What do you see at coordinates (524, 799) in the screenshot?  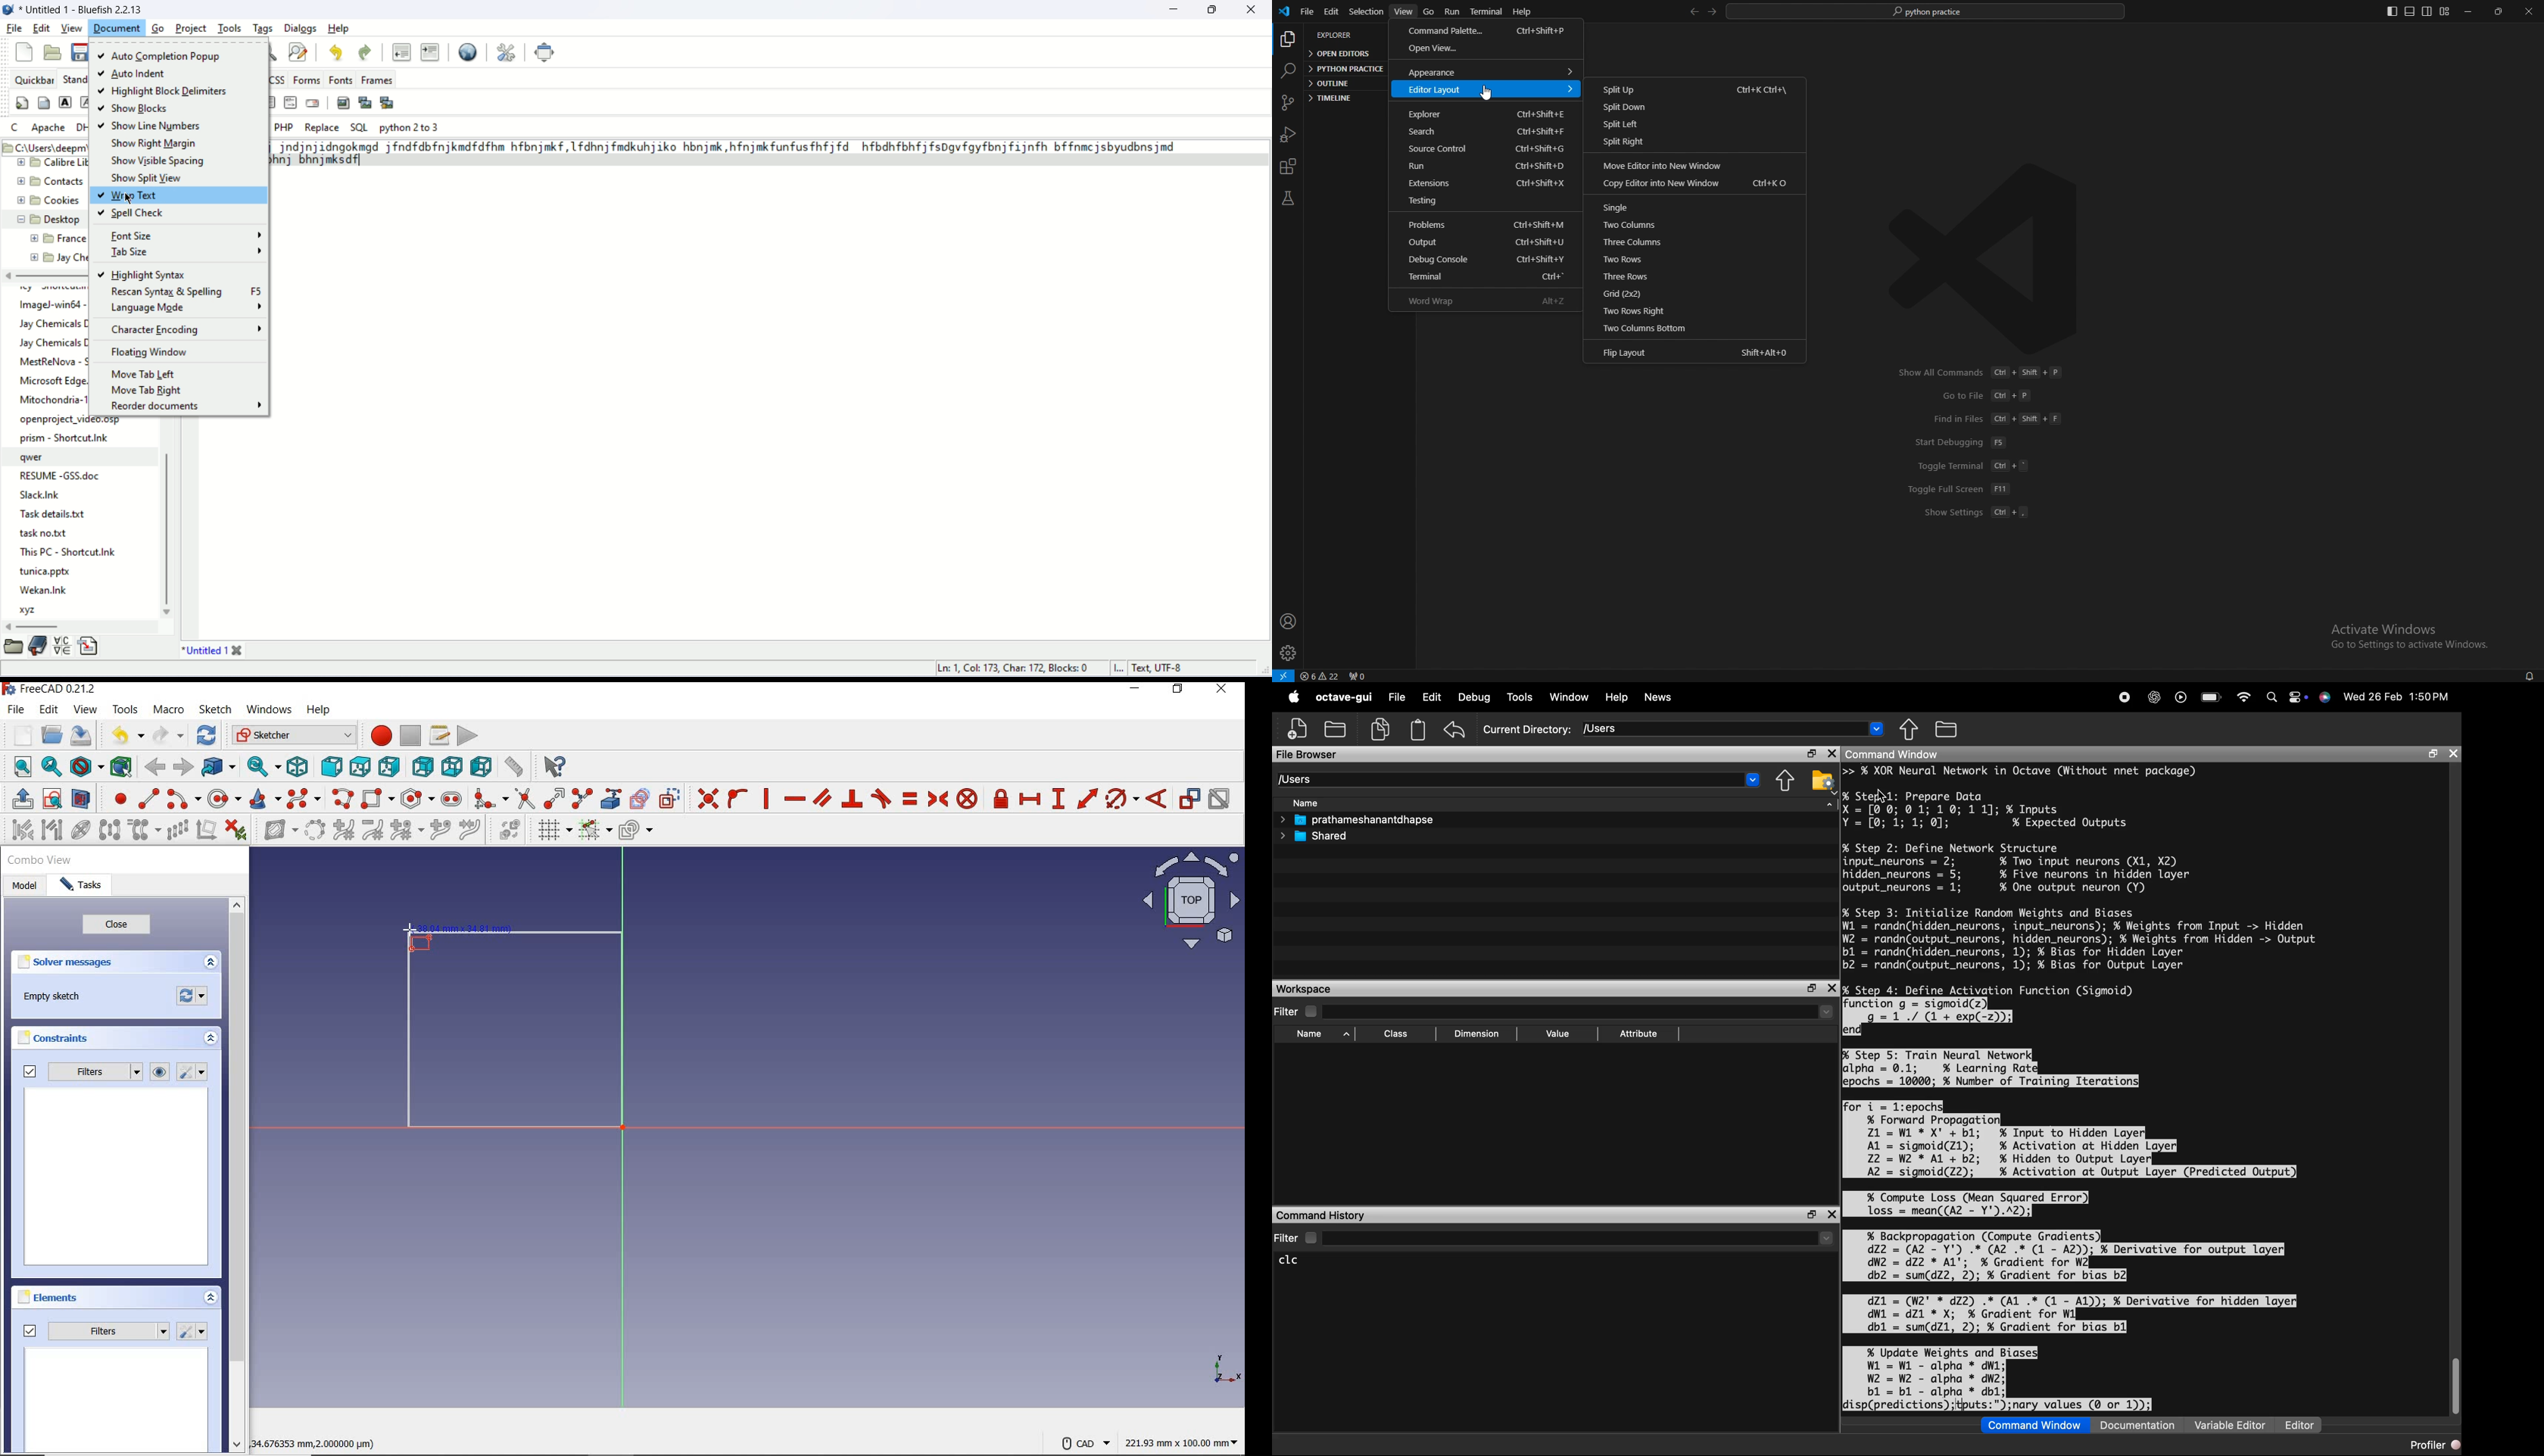 I see `trim edge` at bounding box center [524, 799].